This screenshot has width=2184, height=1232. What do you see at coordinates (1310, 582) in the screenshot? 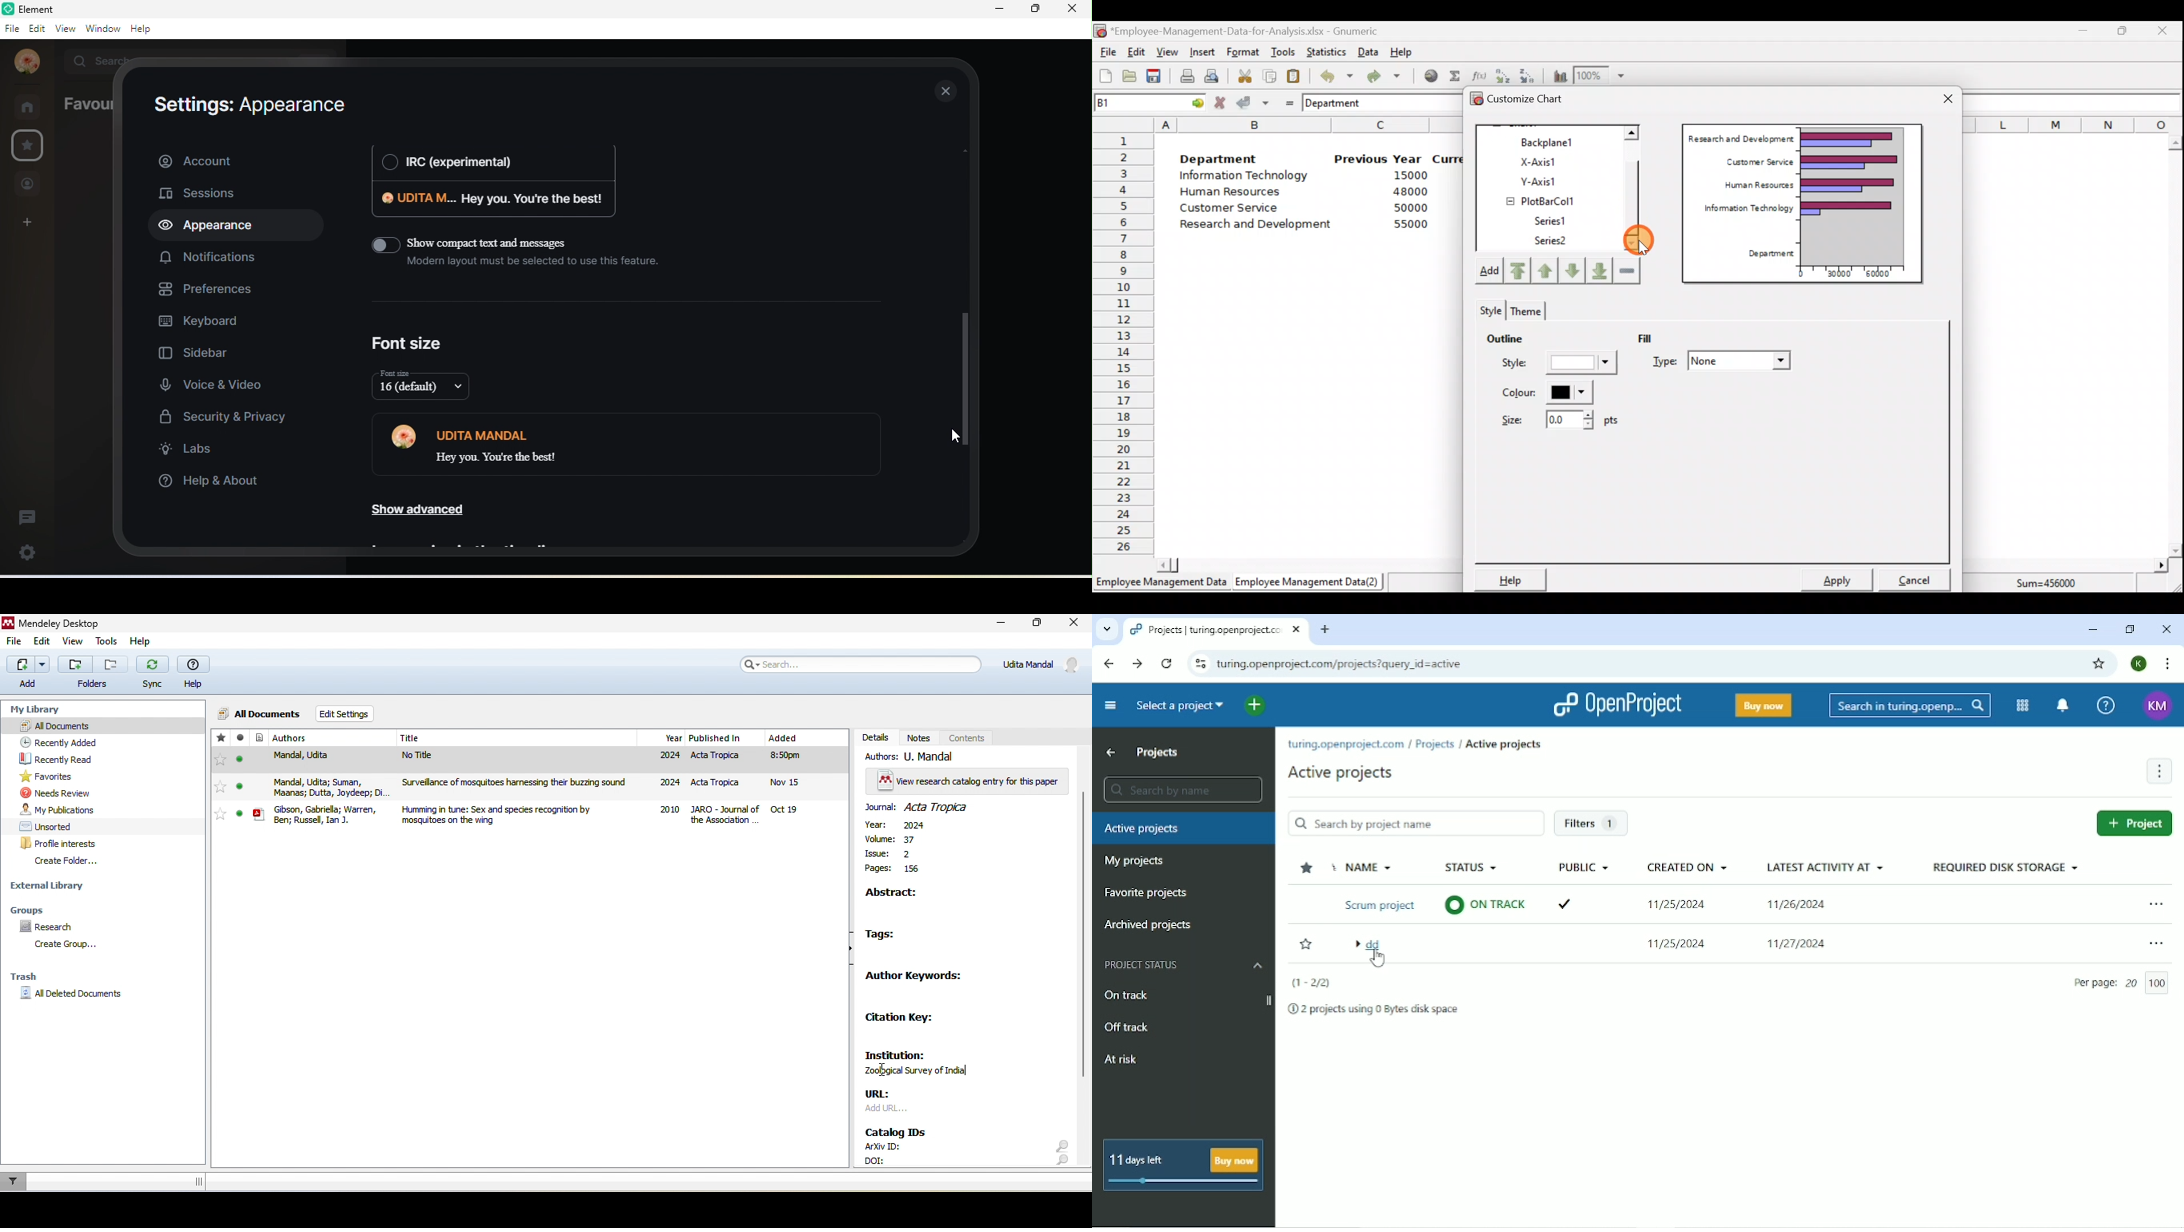
I see `Employee Management Data (2)` at bounding box center [1310, 582].